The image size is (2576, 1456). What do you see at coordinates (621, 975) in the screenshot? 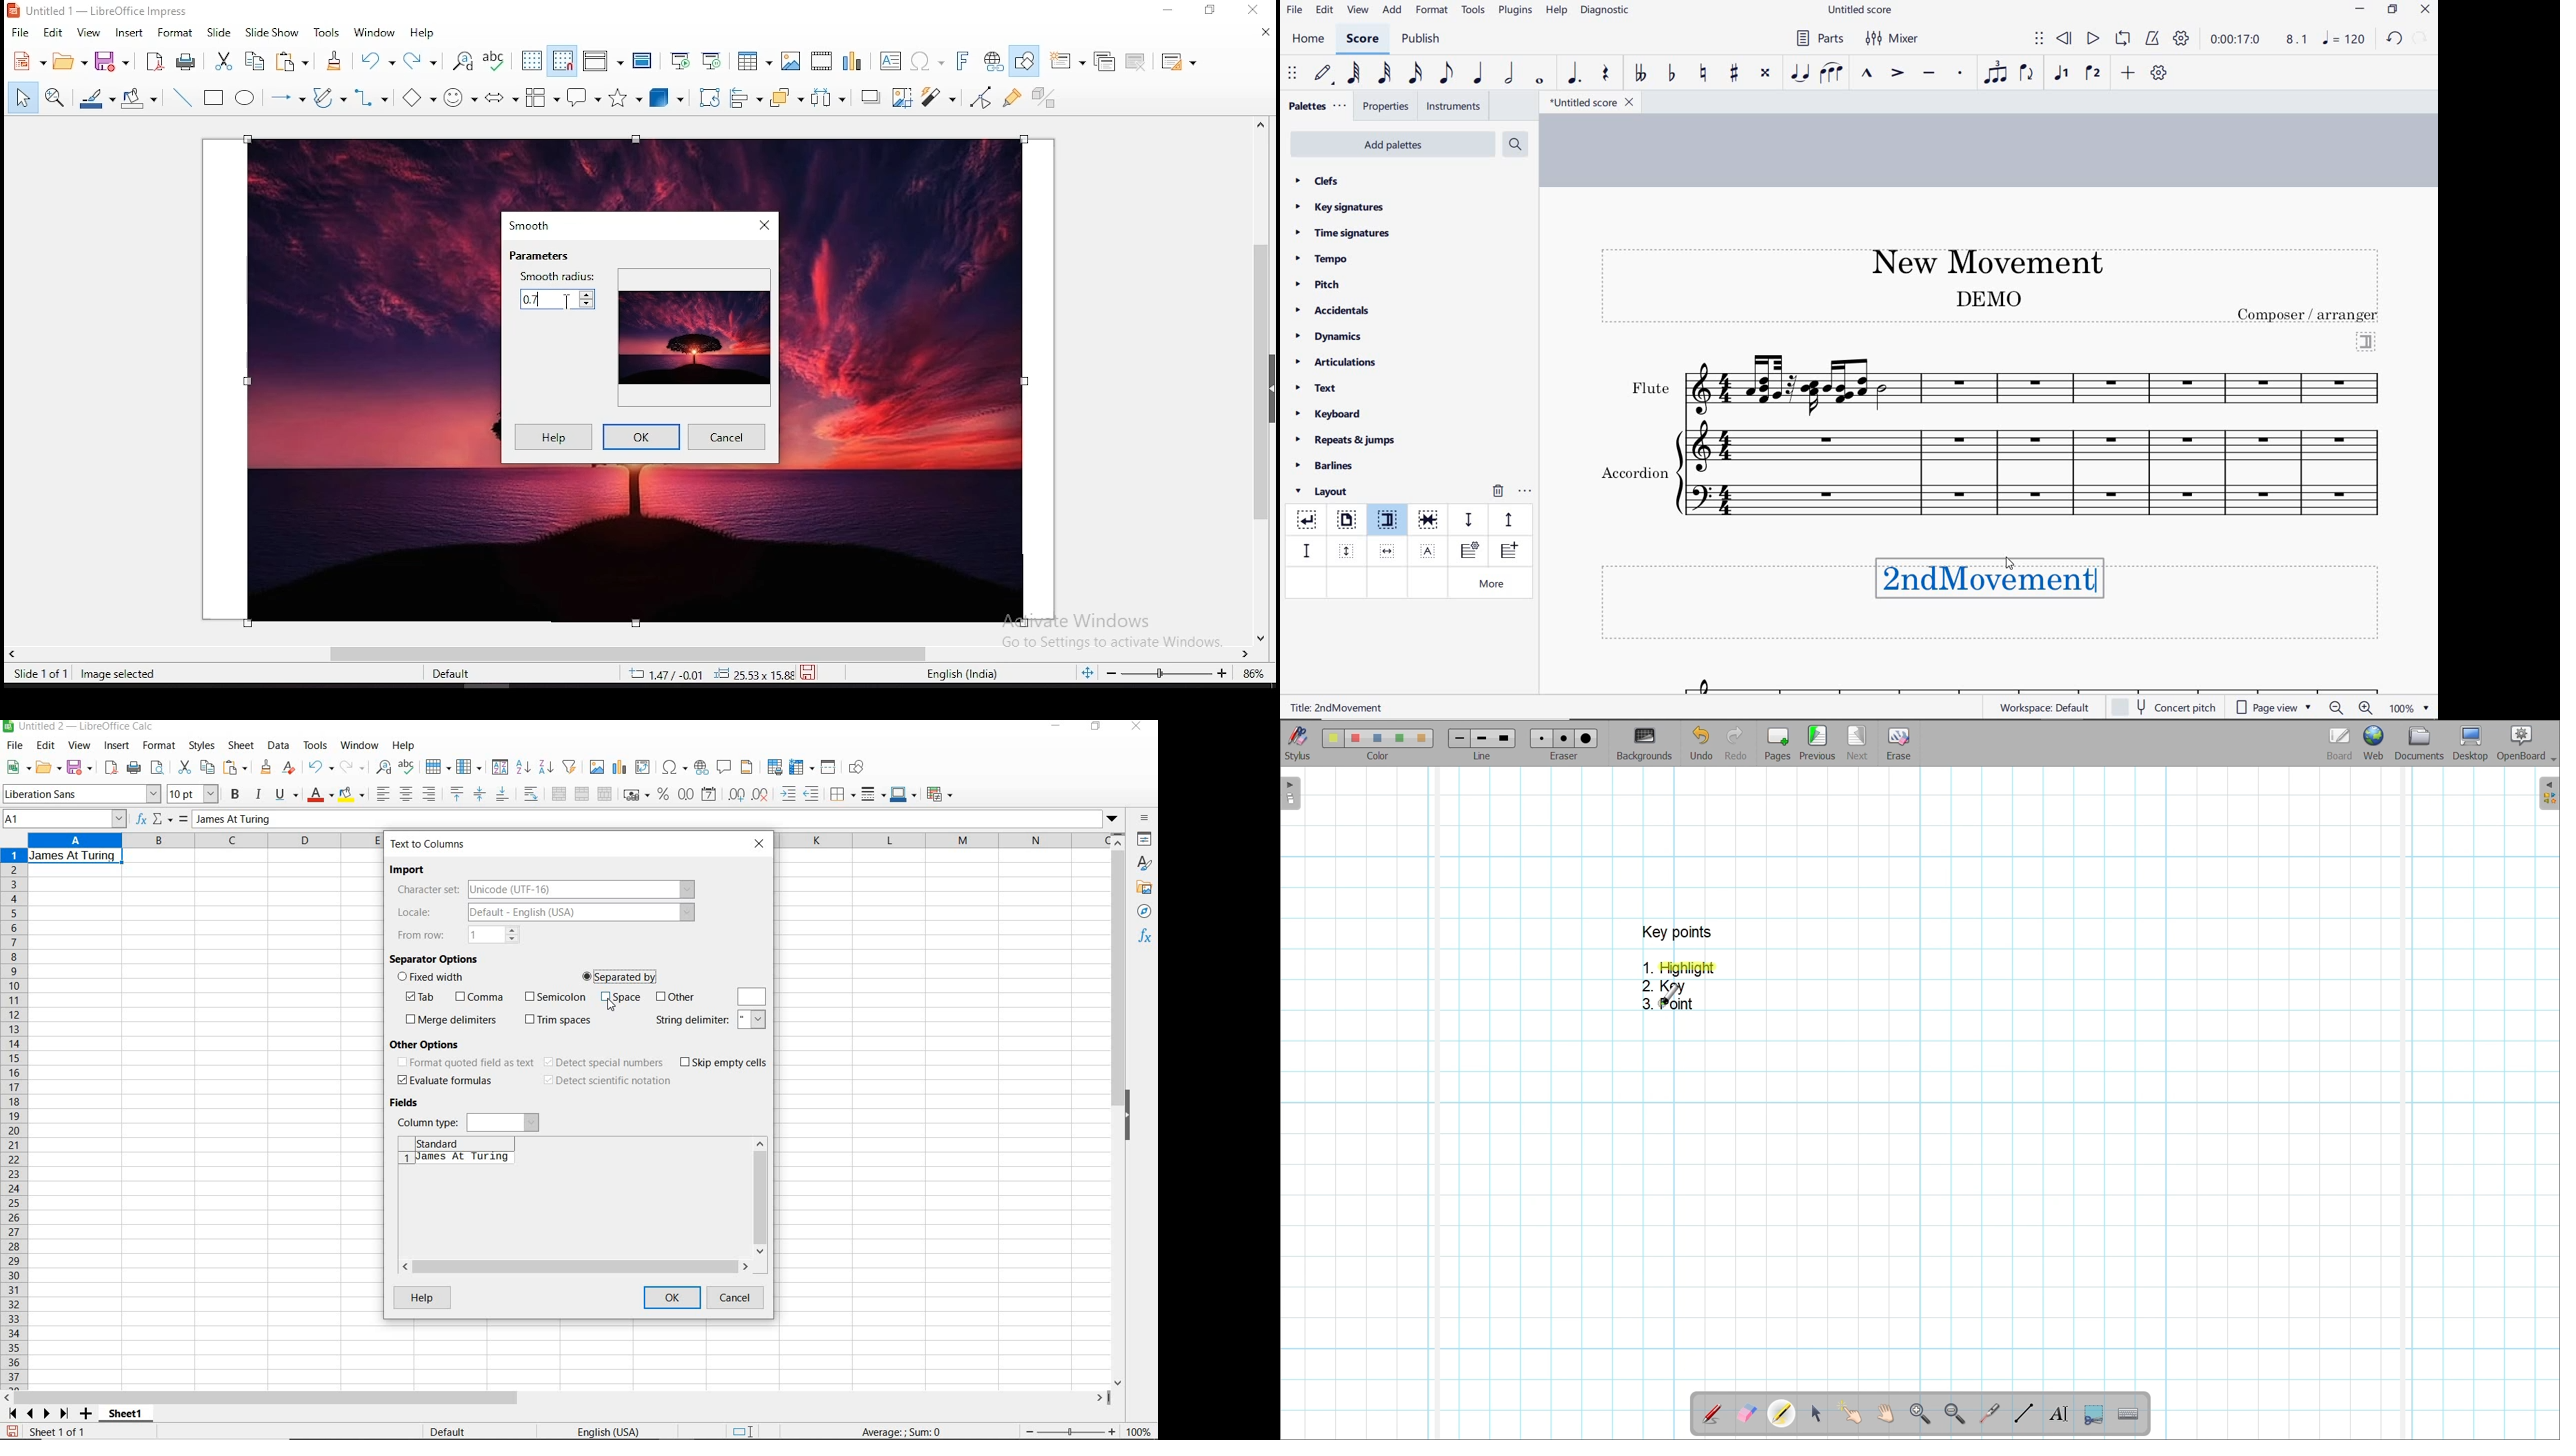
I see `separated by` at bounding box center [621, 975].